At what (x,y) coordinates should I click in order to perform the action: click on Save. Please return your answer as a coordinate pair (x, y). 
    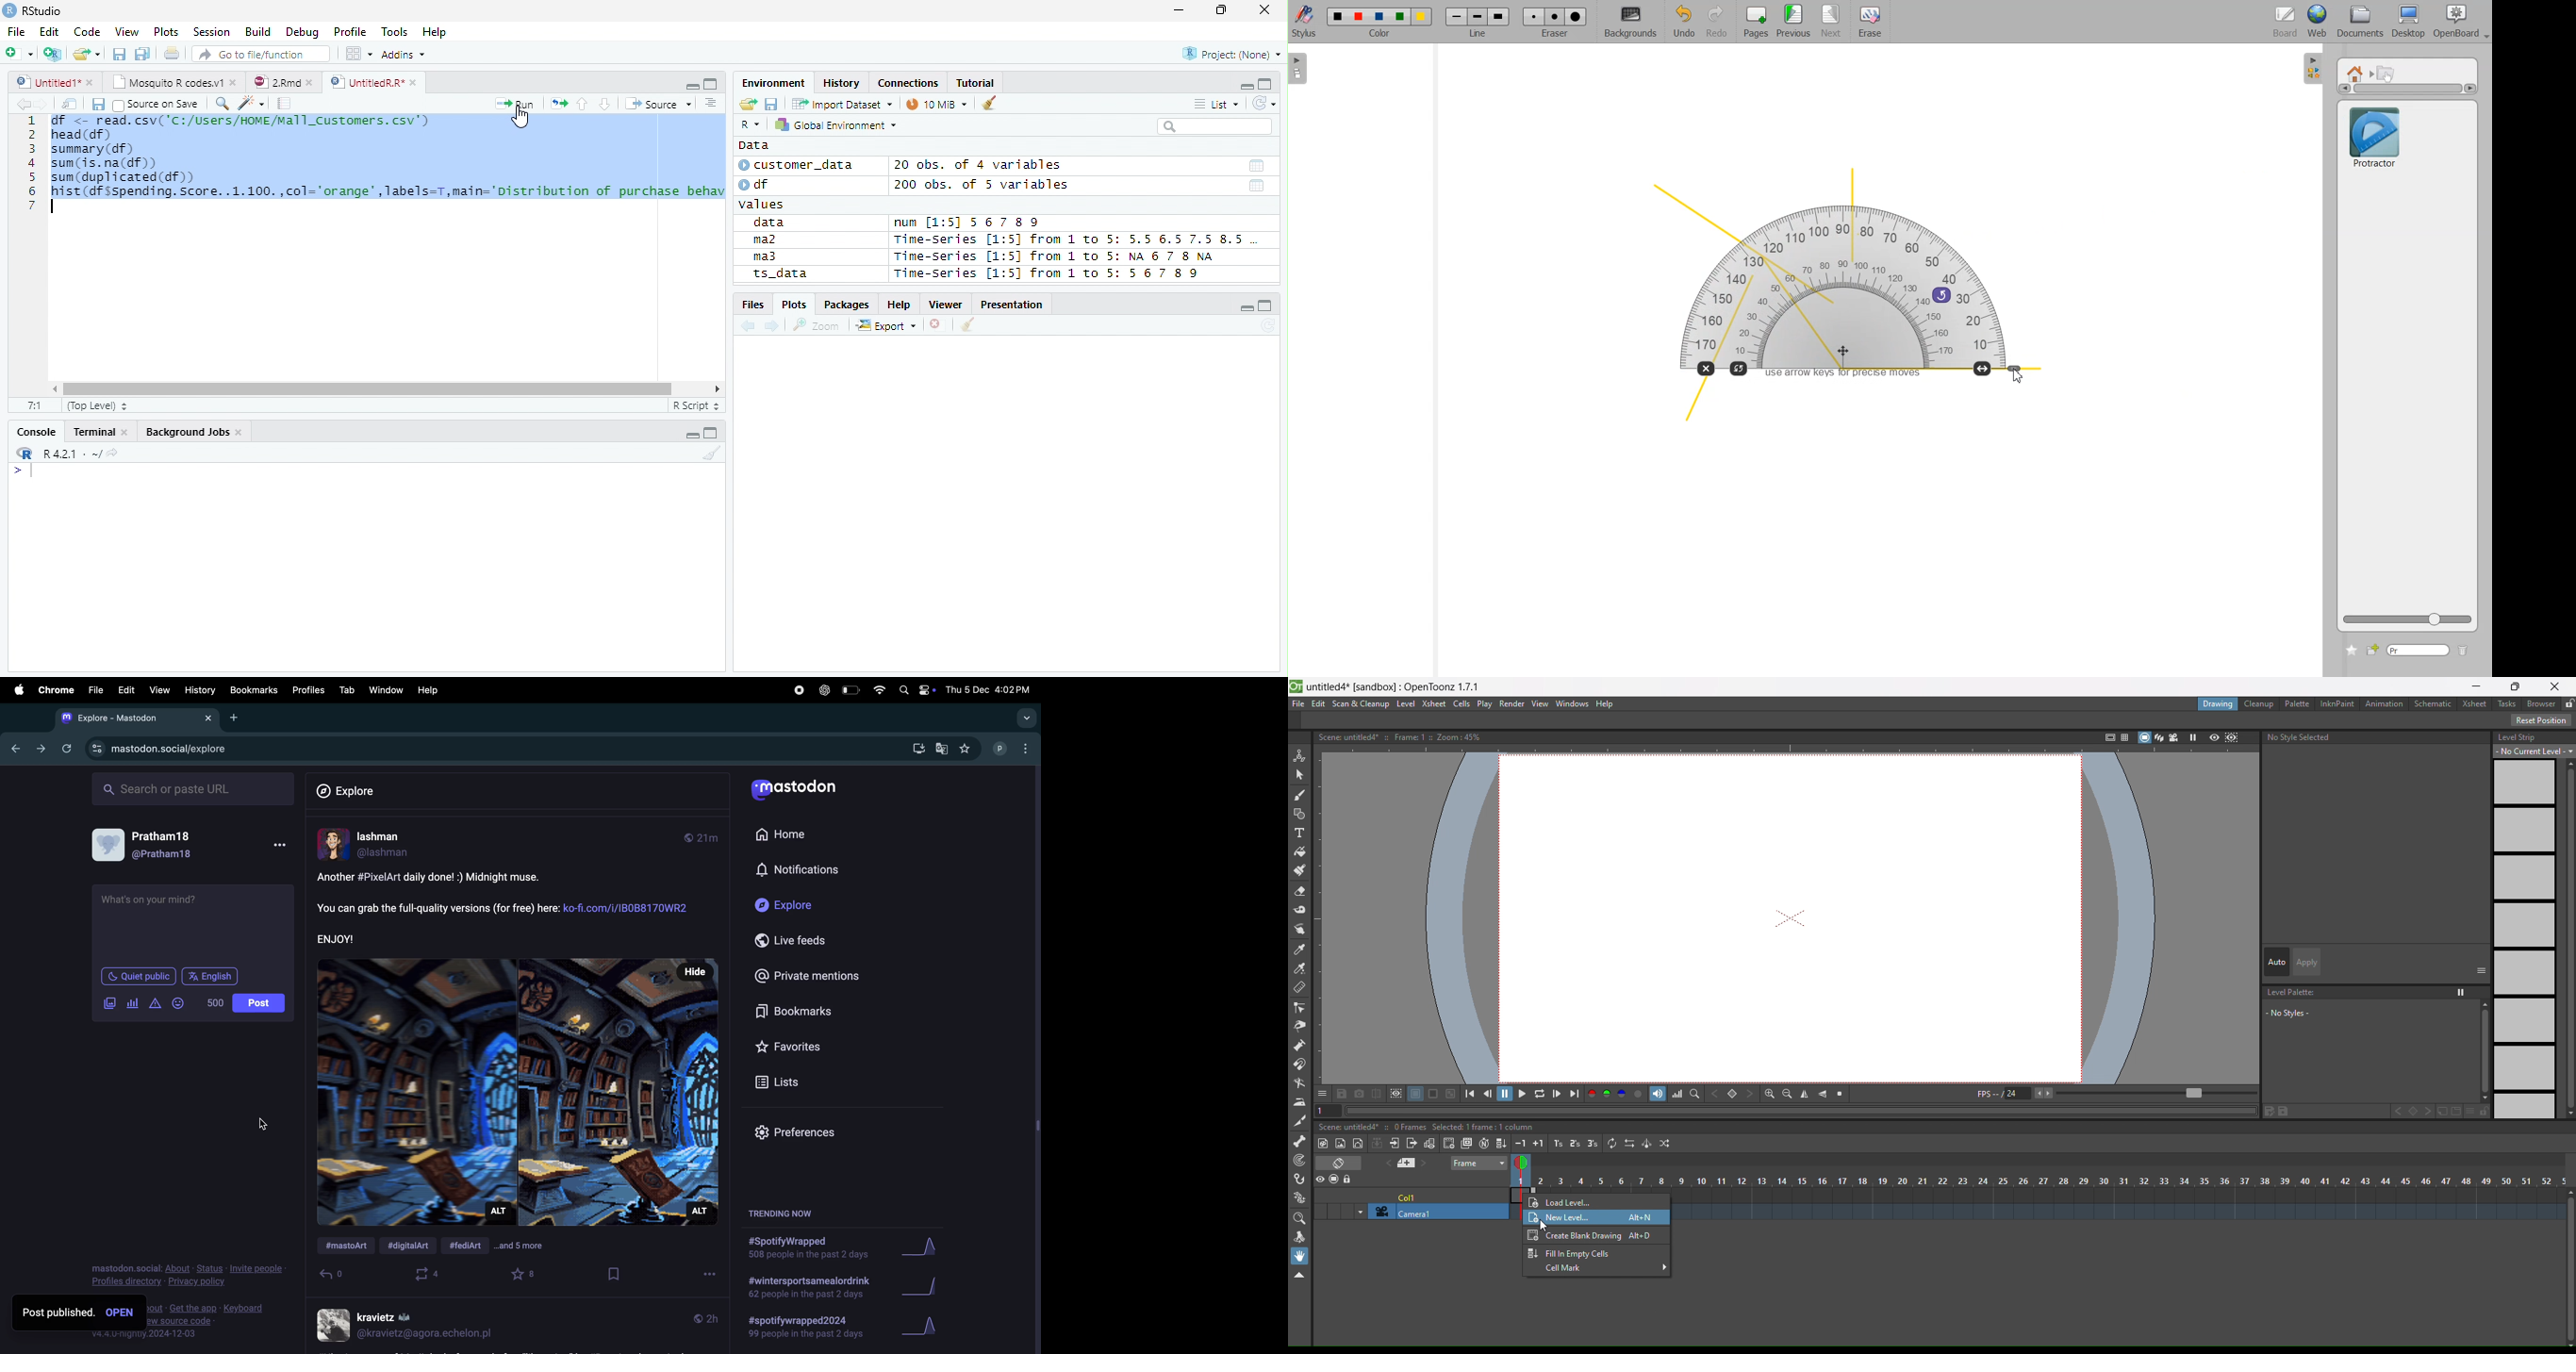
    Looking at the image, I should click on (771, 103).